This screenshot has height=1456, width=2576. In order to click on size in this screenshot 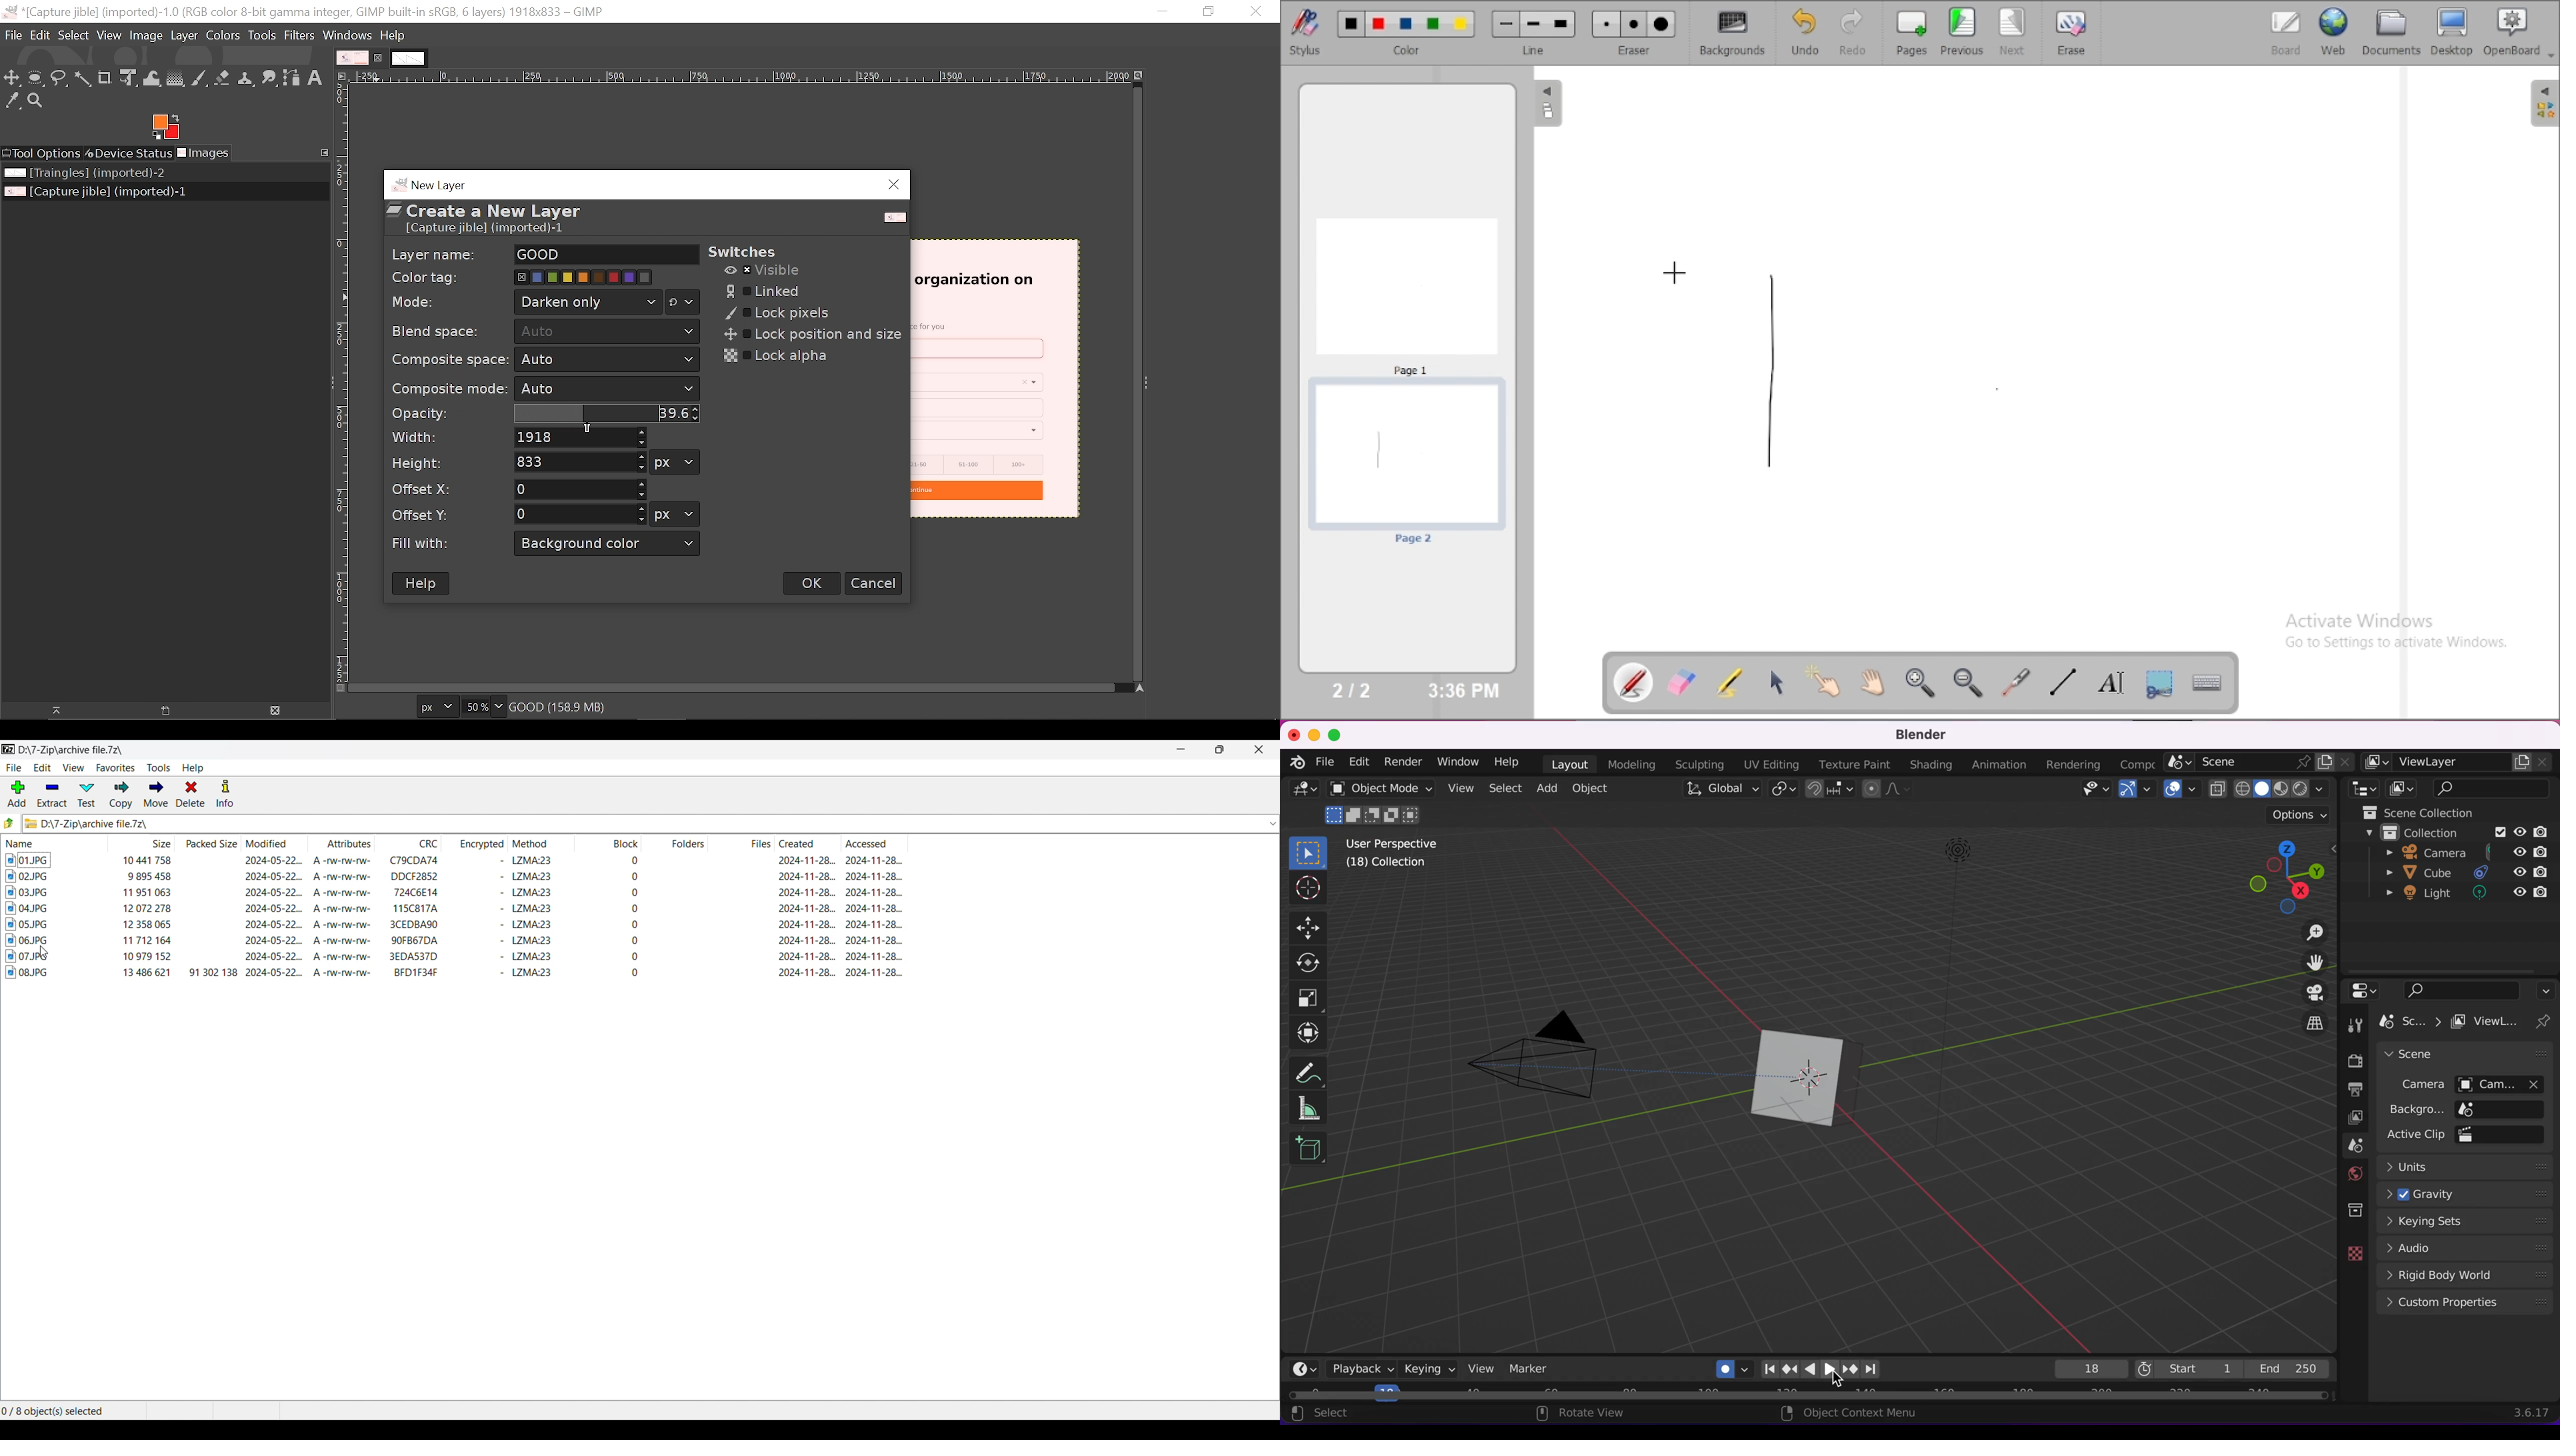, I will do `click(147, 955)`.